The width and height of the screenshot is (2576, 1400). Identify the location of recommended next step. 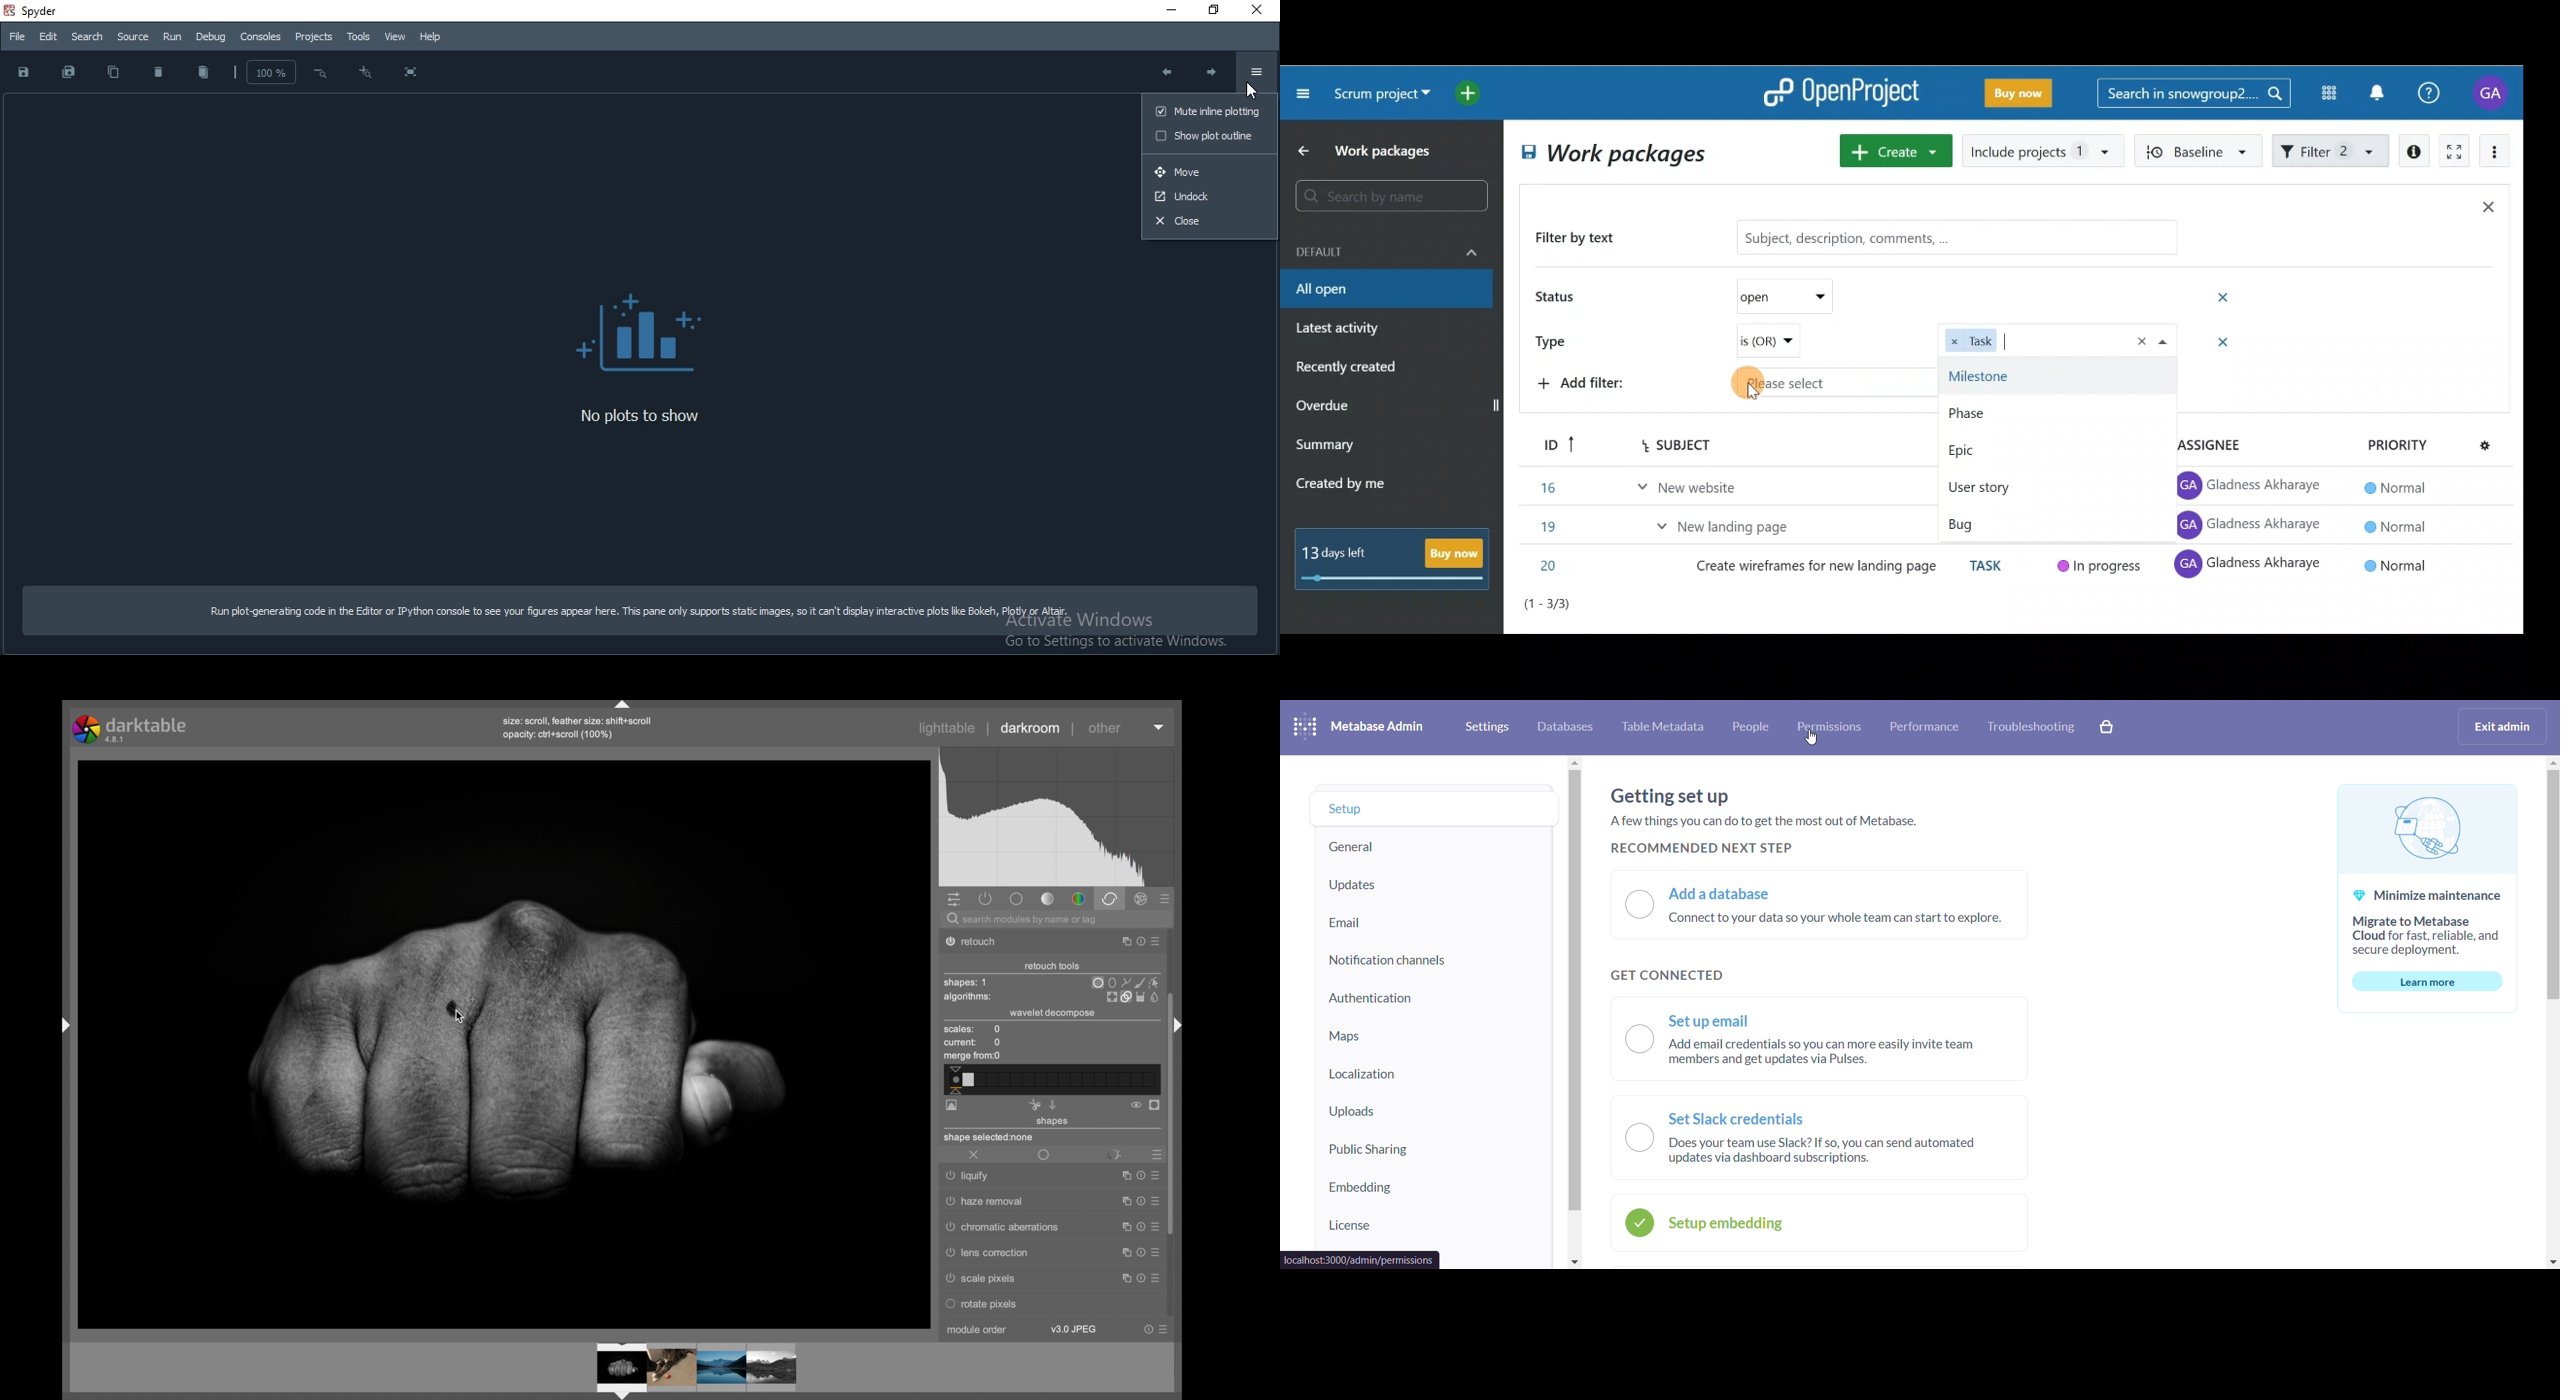
(1703, 849).